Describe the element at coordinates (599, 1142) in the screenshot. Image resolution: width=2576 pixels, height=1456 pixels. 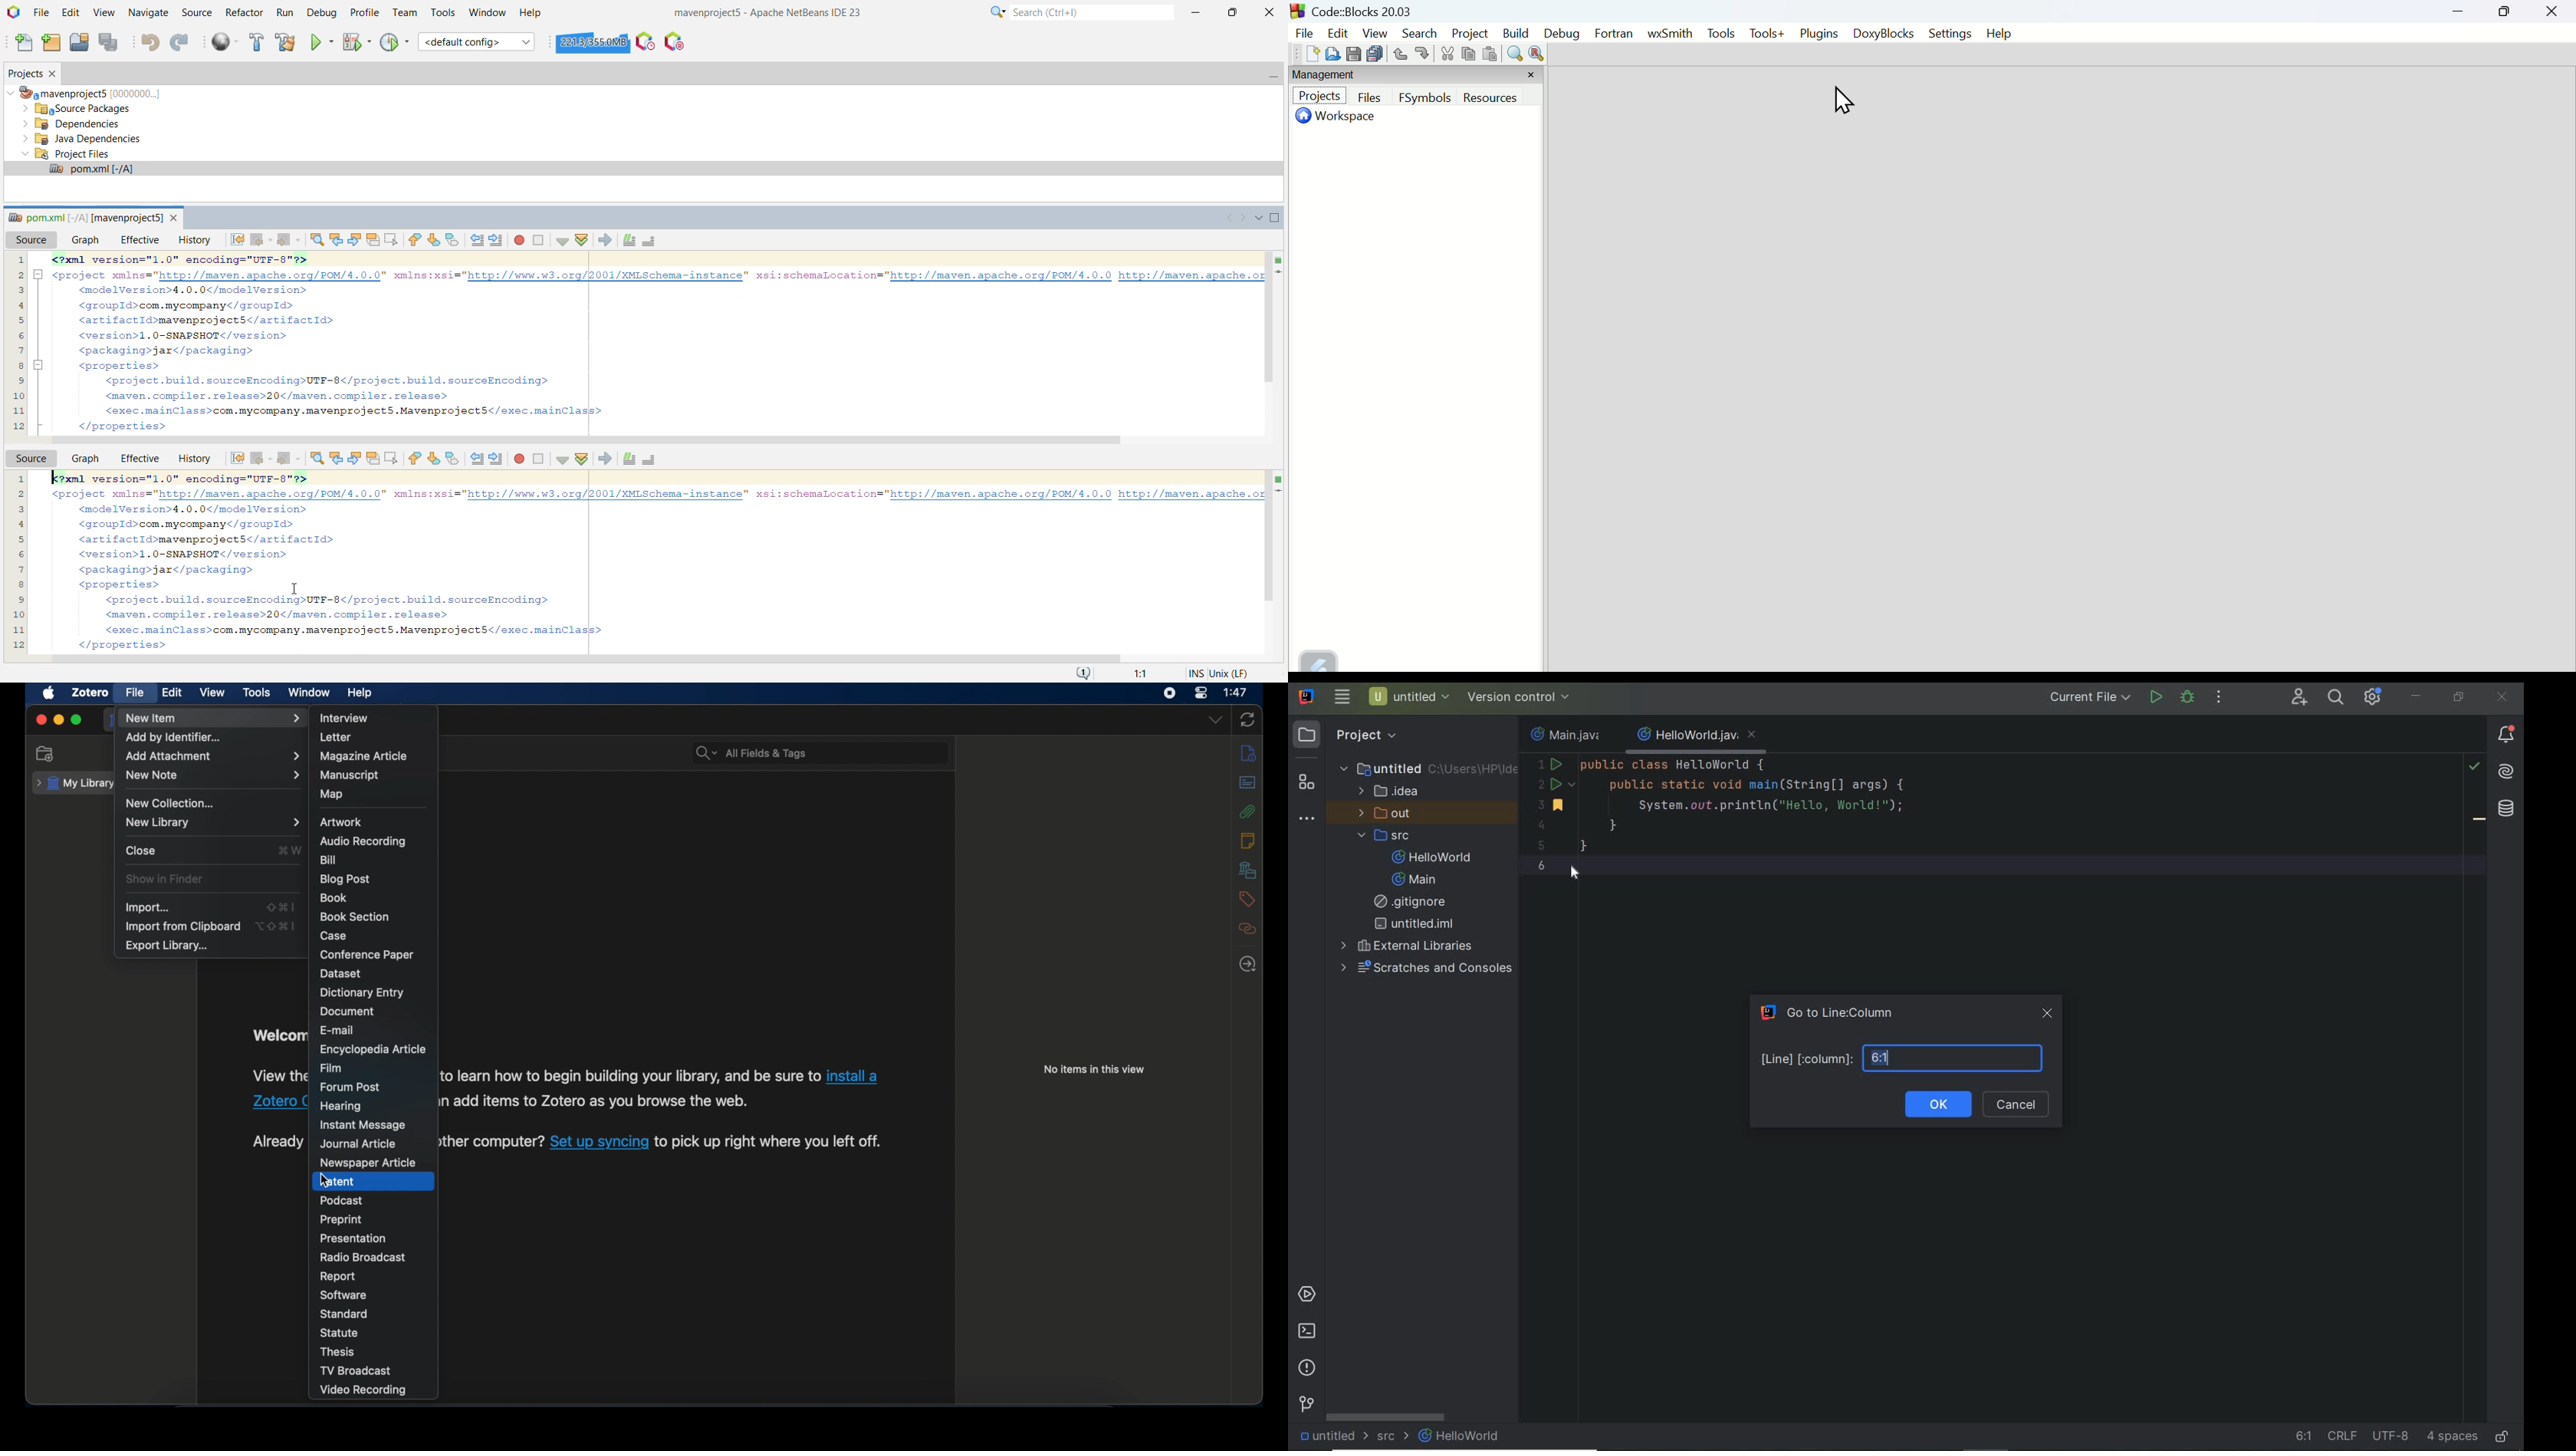
I see `Set up syncing` at that location.